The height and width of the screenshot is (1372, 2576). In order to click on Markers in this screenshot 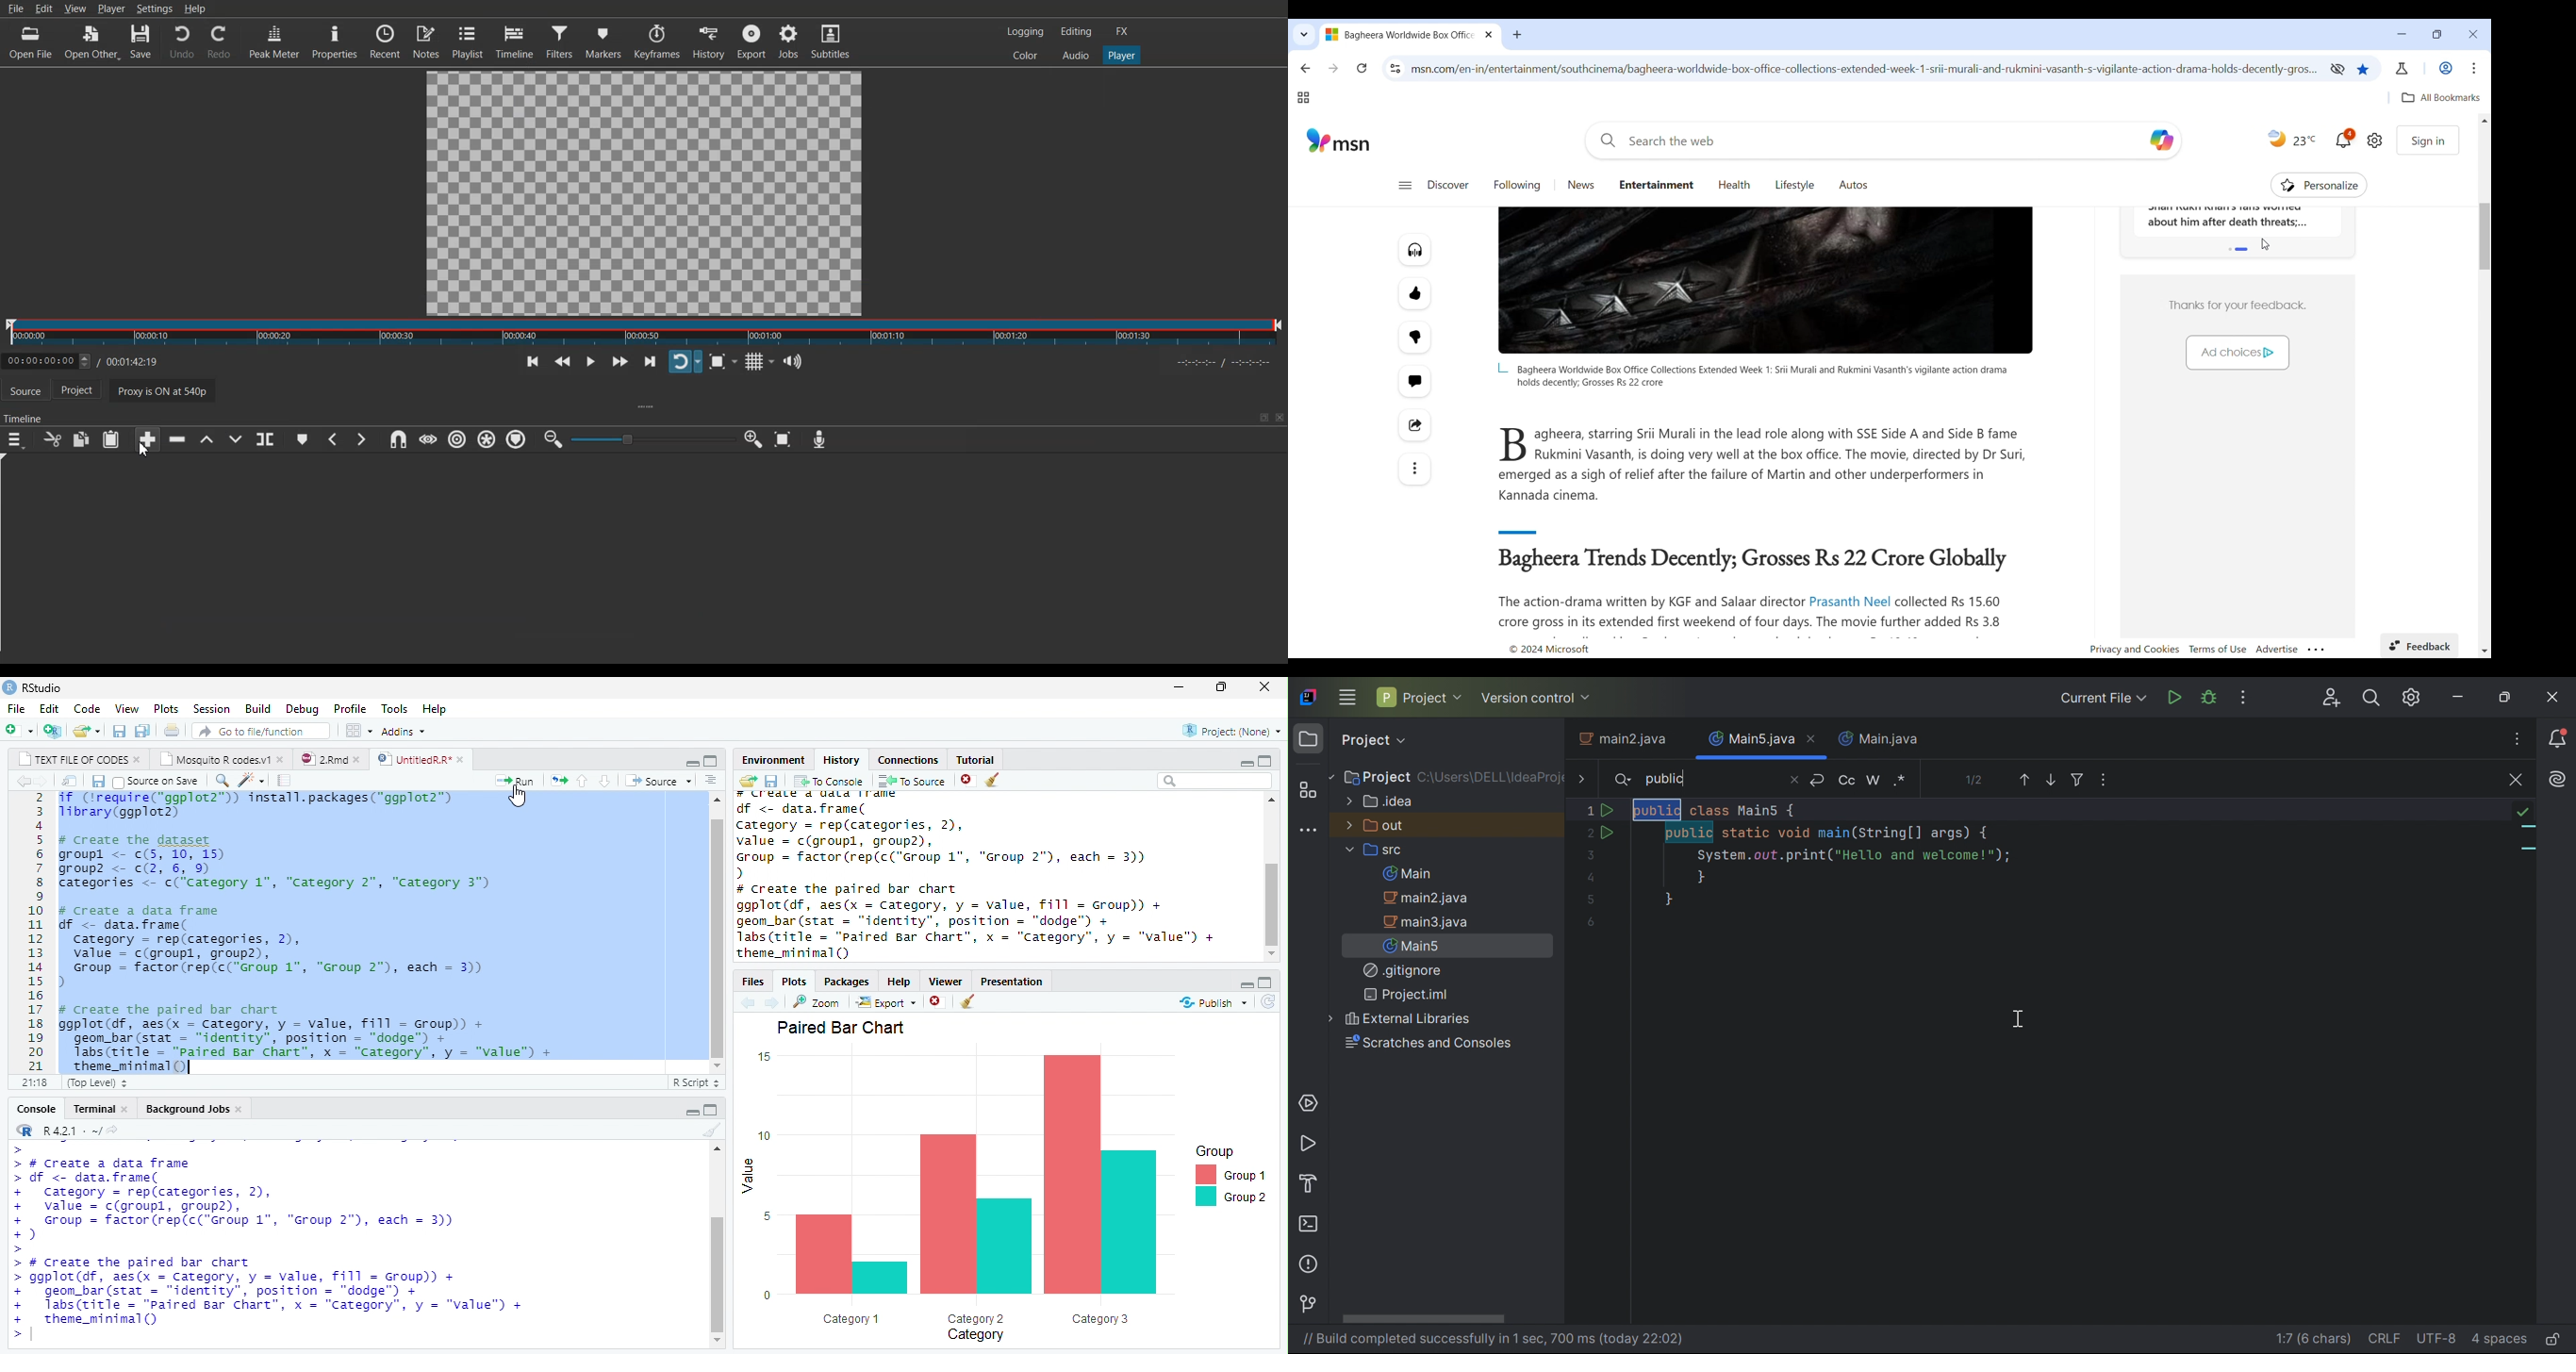, I will do `click(604, 41)`.